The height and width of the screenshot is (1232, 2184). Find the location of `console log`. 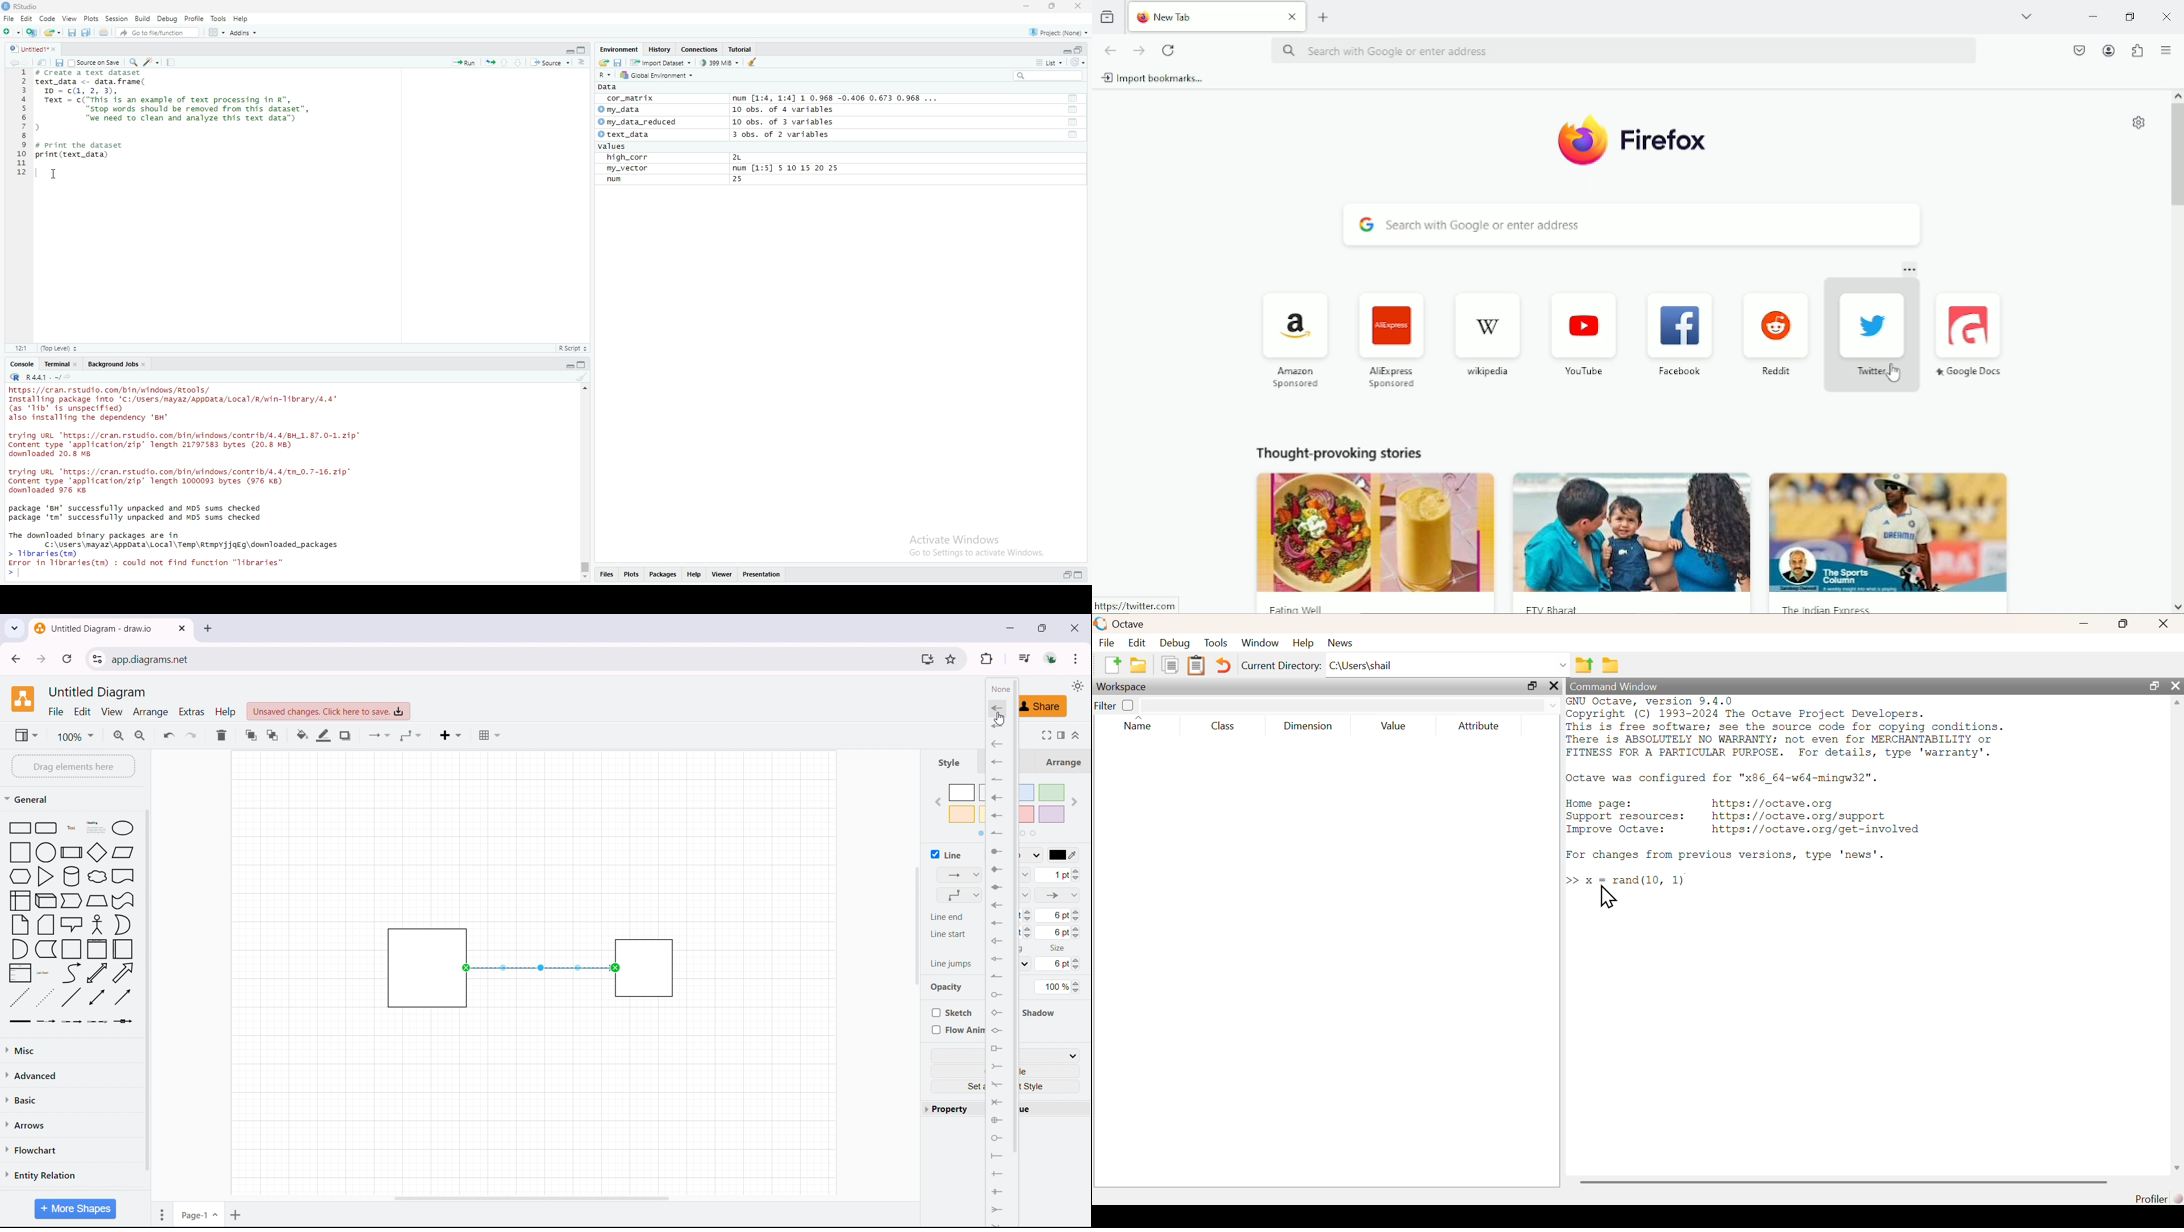

console log is located at coordinates (198, 482).